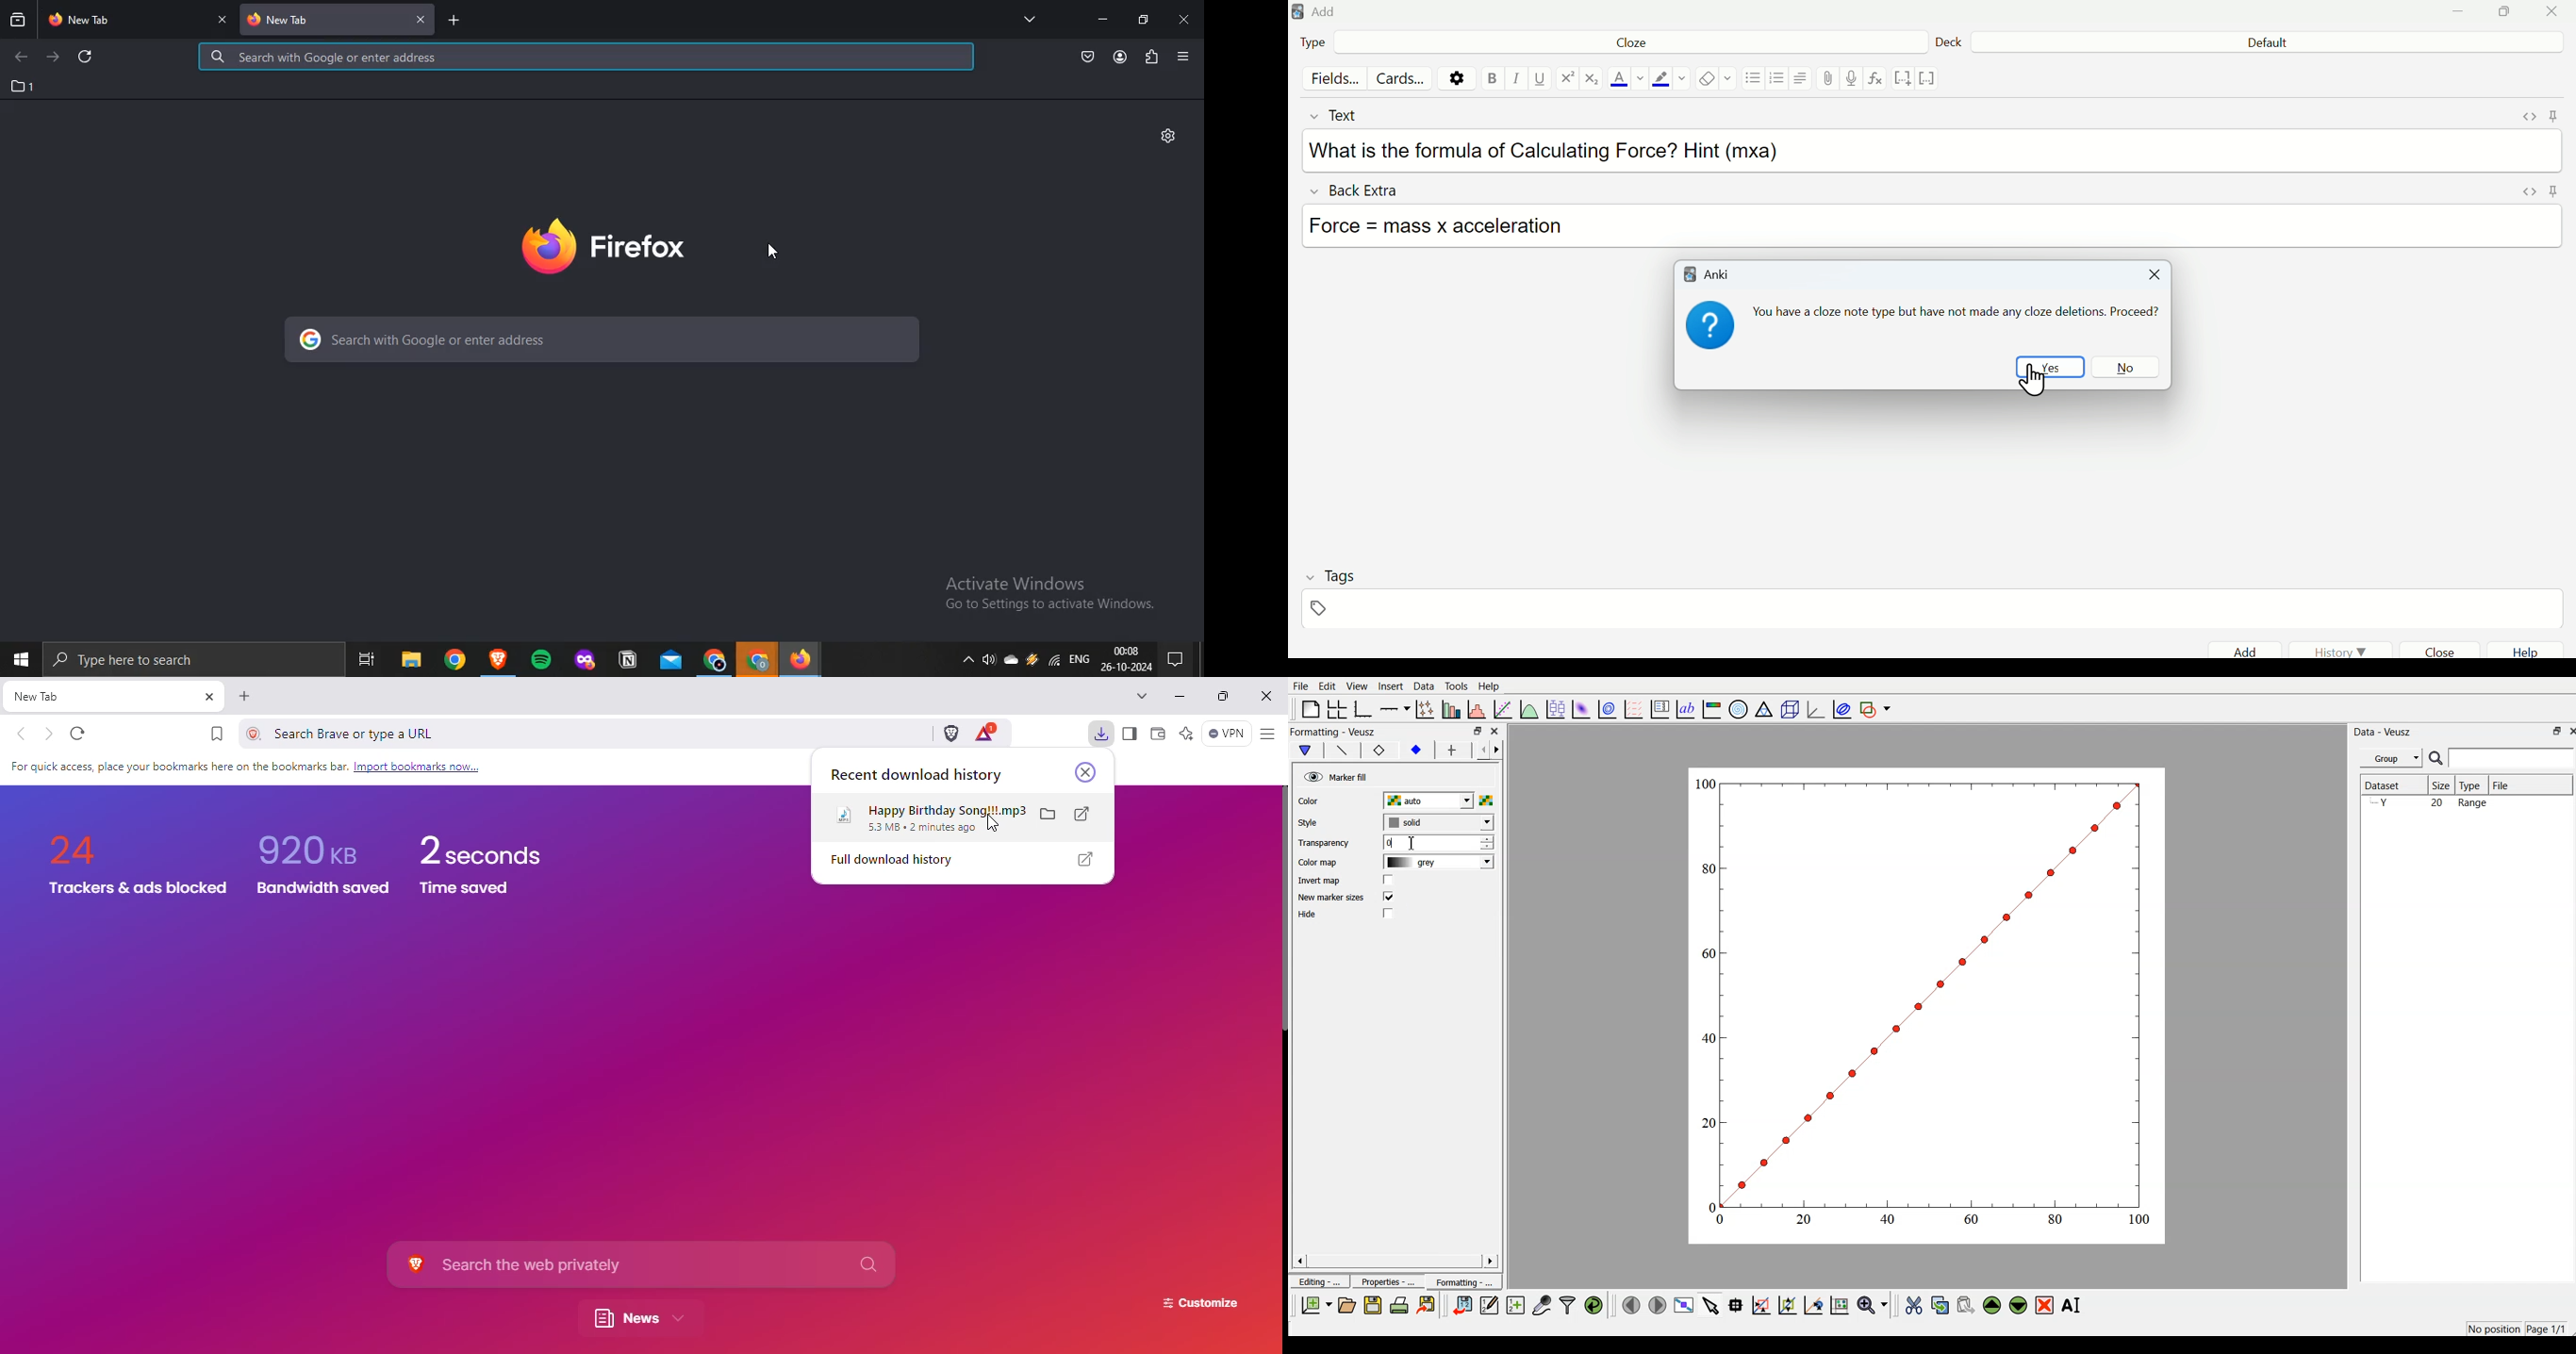 The height and width of the screenshot is (1372, 2576). Describe the element at coordinates (1182, 56) in the screenshot. I see `` at that location.